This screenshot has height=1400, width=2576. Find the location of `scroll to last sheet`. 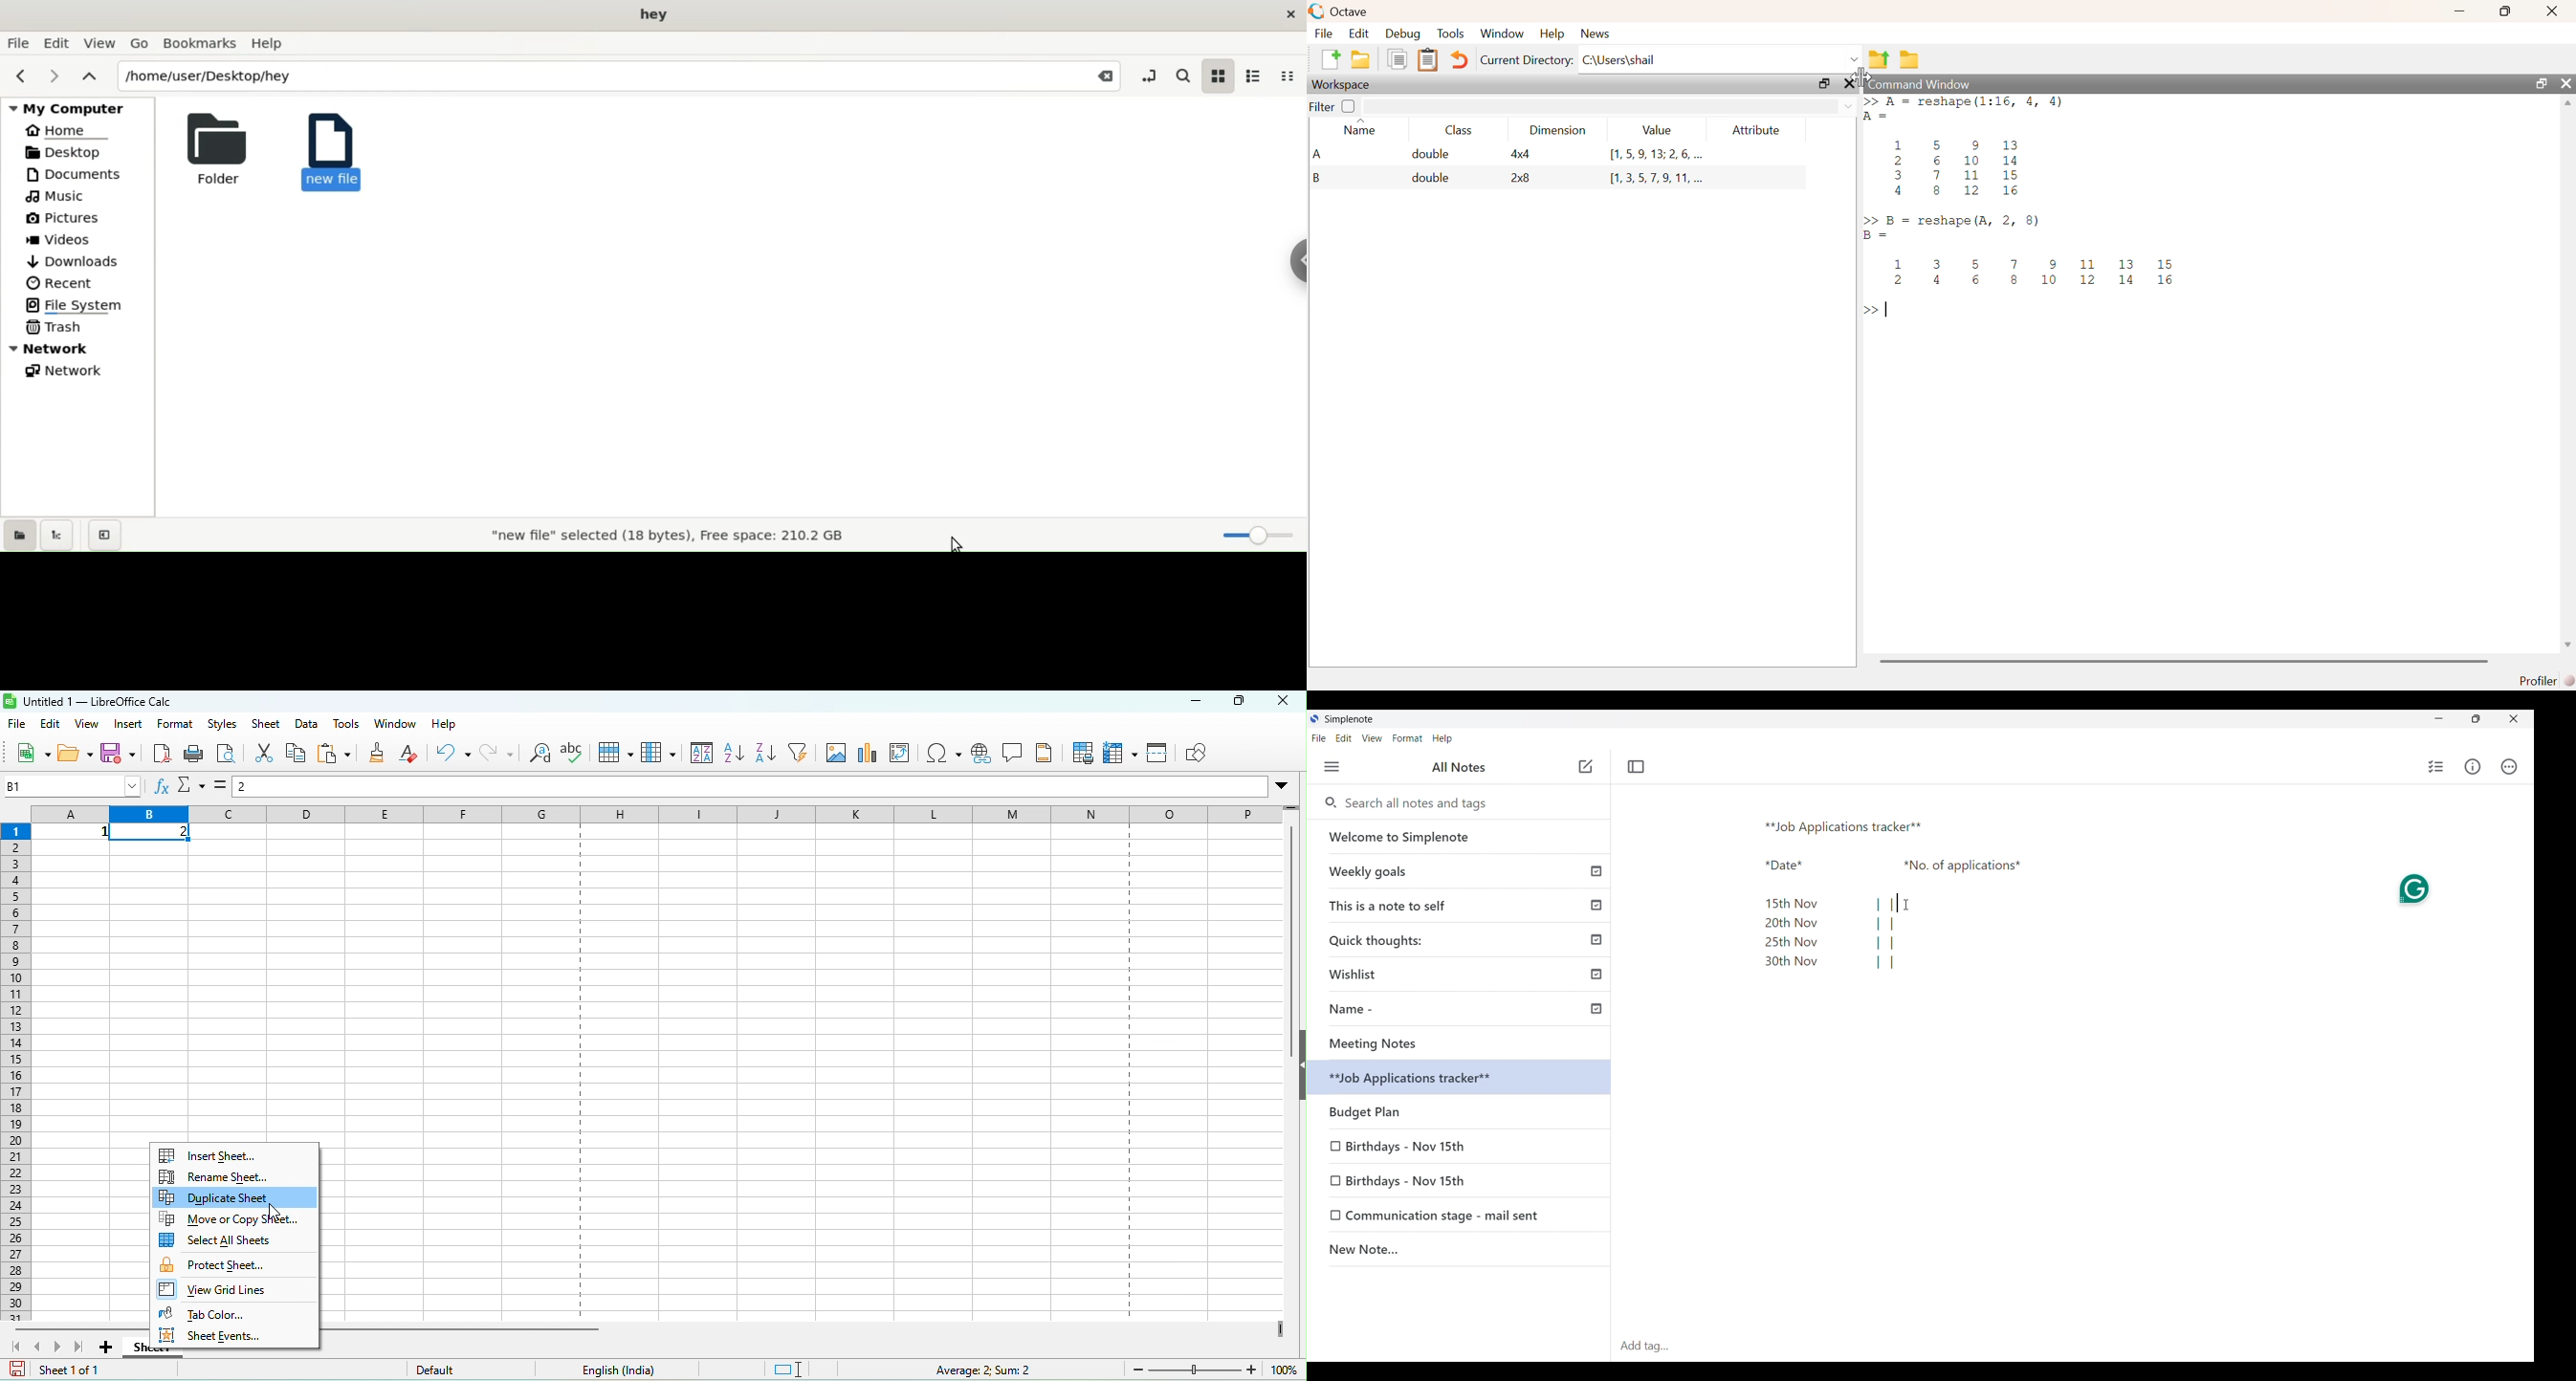

scroll to last sheet is located at coordinates (80, 1348).